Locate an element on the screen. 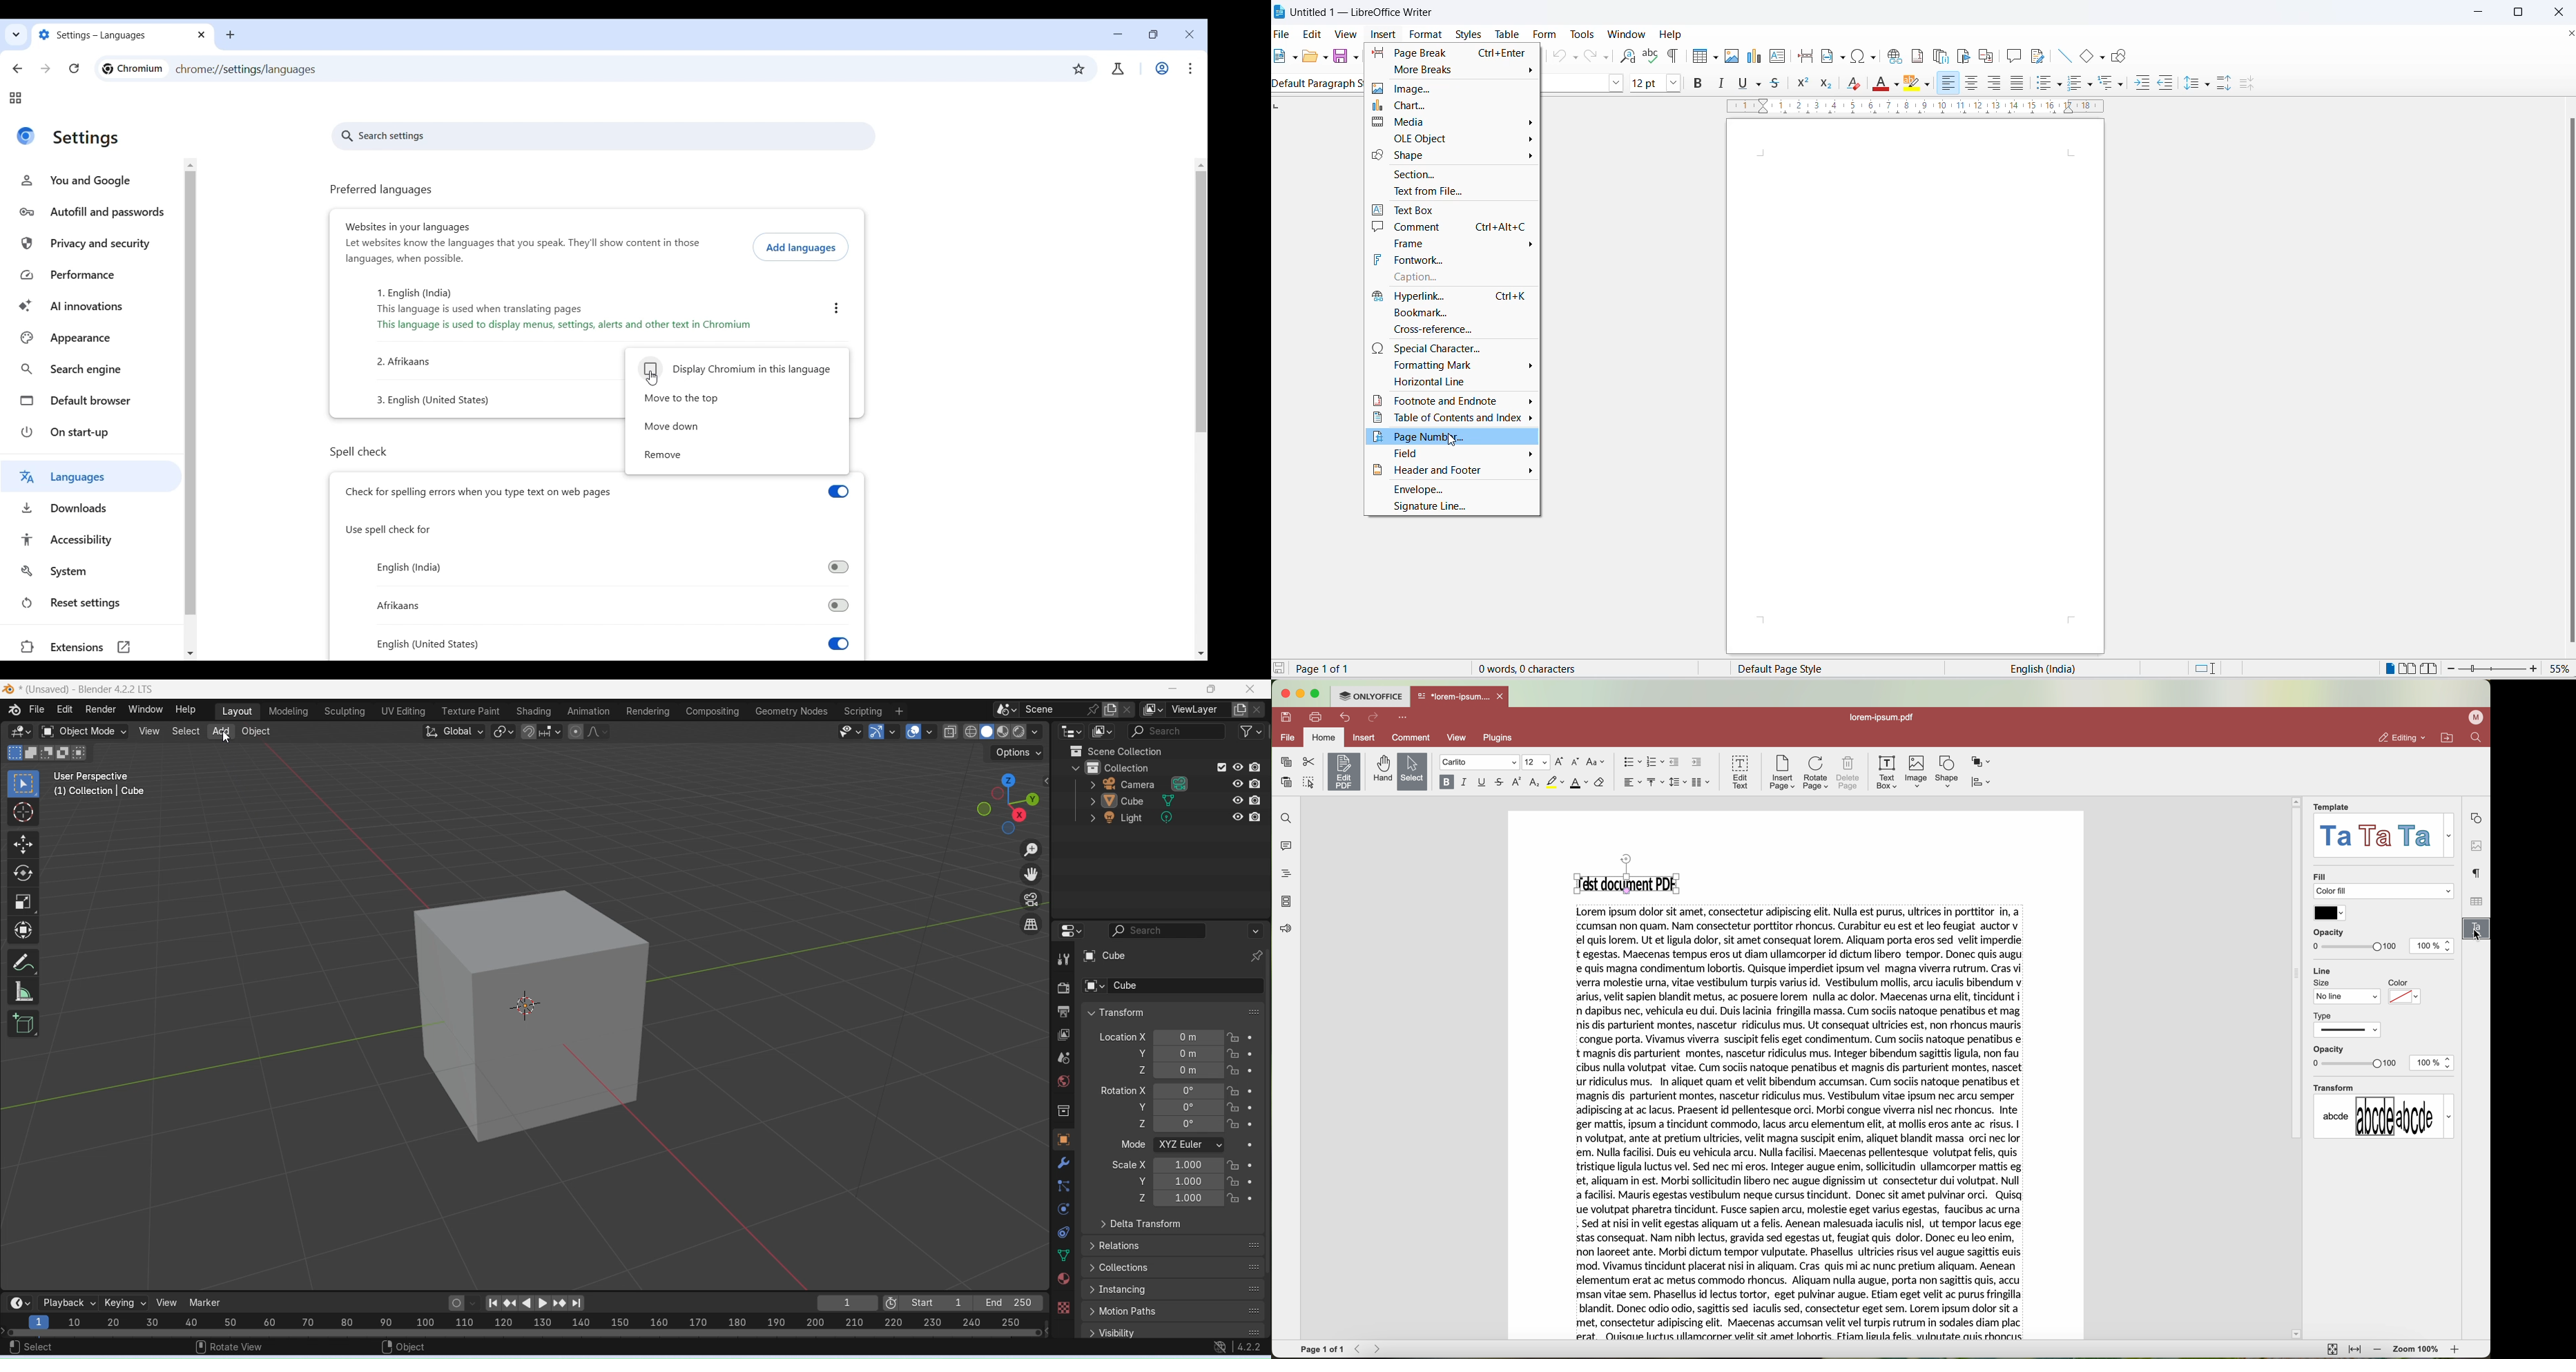 Image resolution: width=2576 pixels, height=1372 pixels. Delta transform is located at coordinates (1142, 1225).